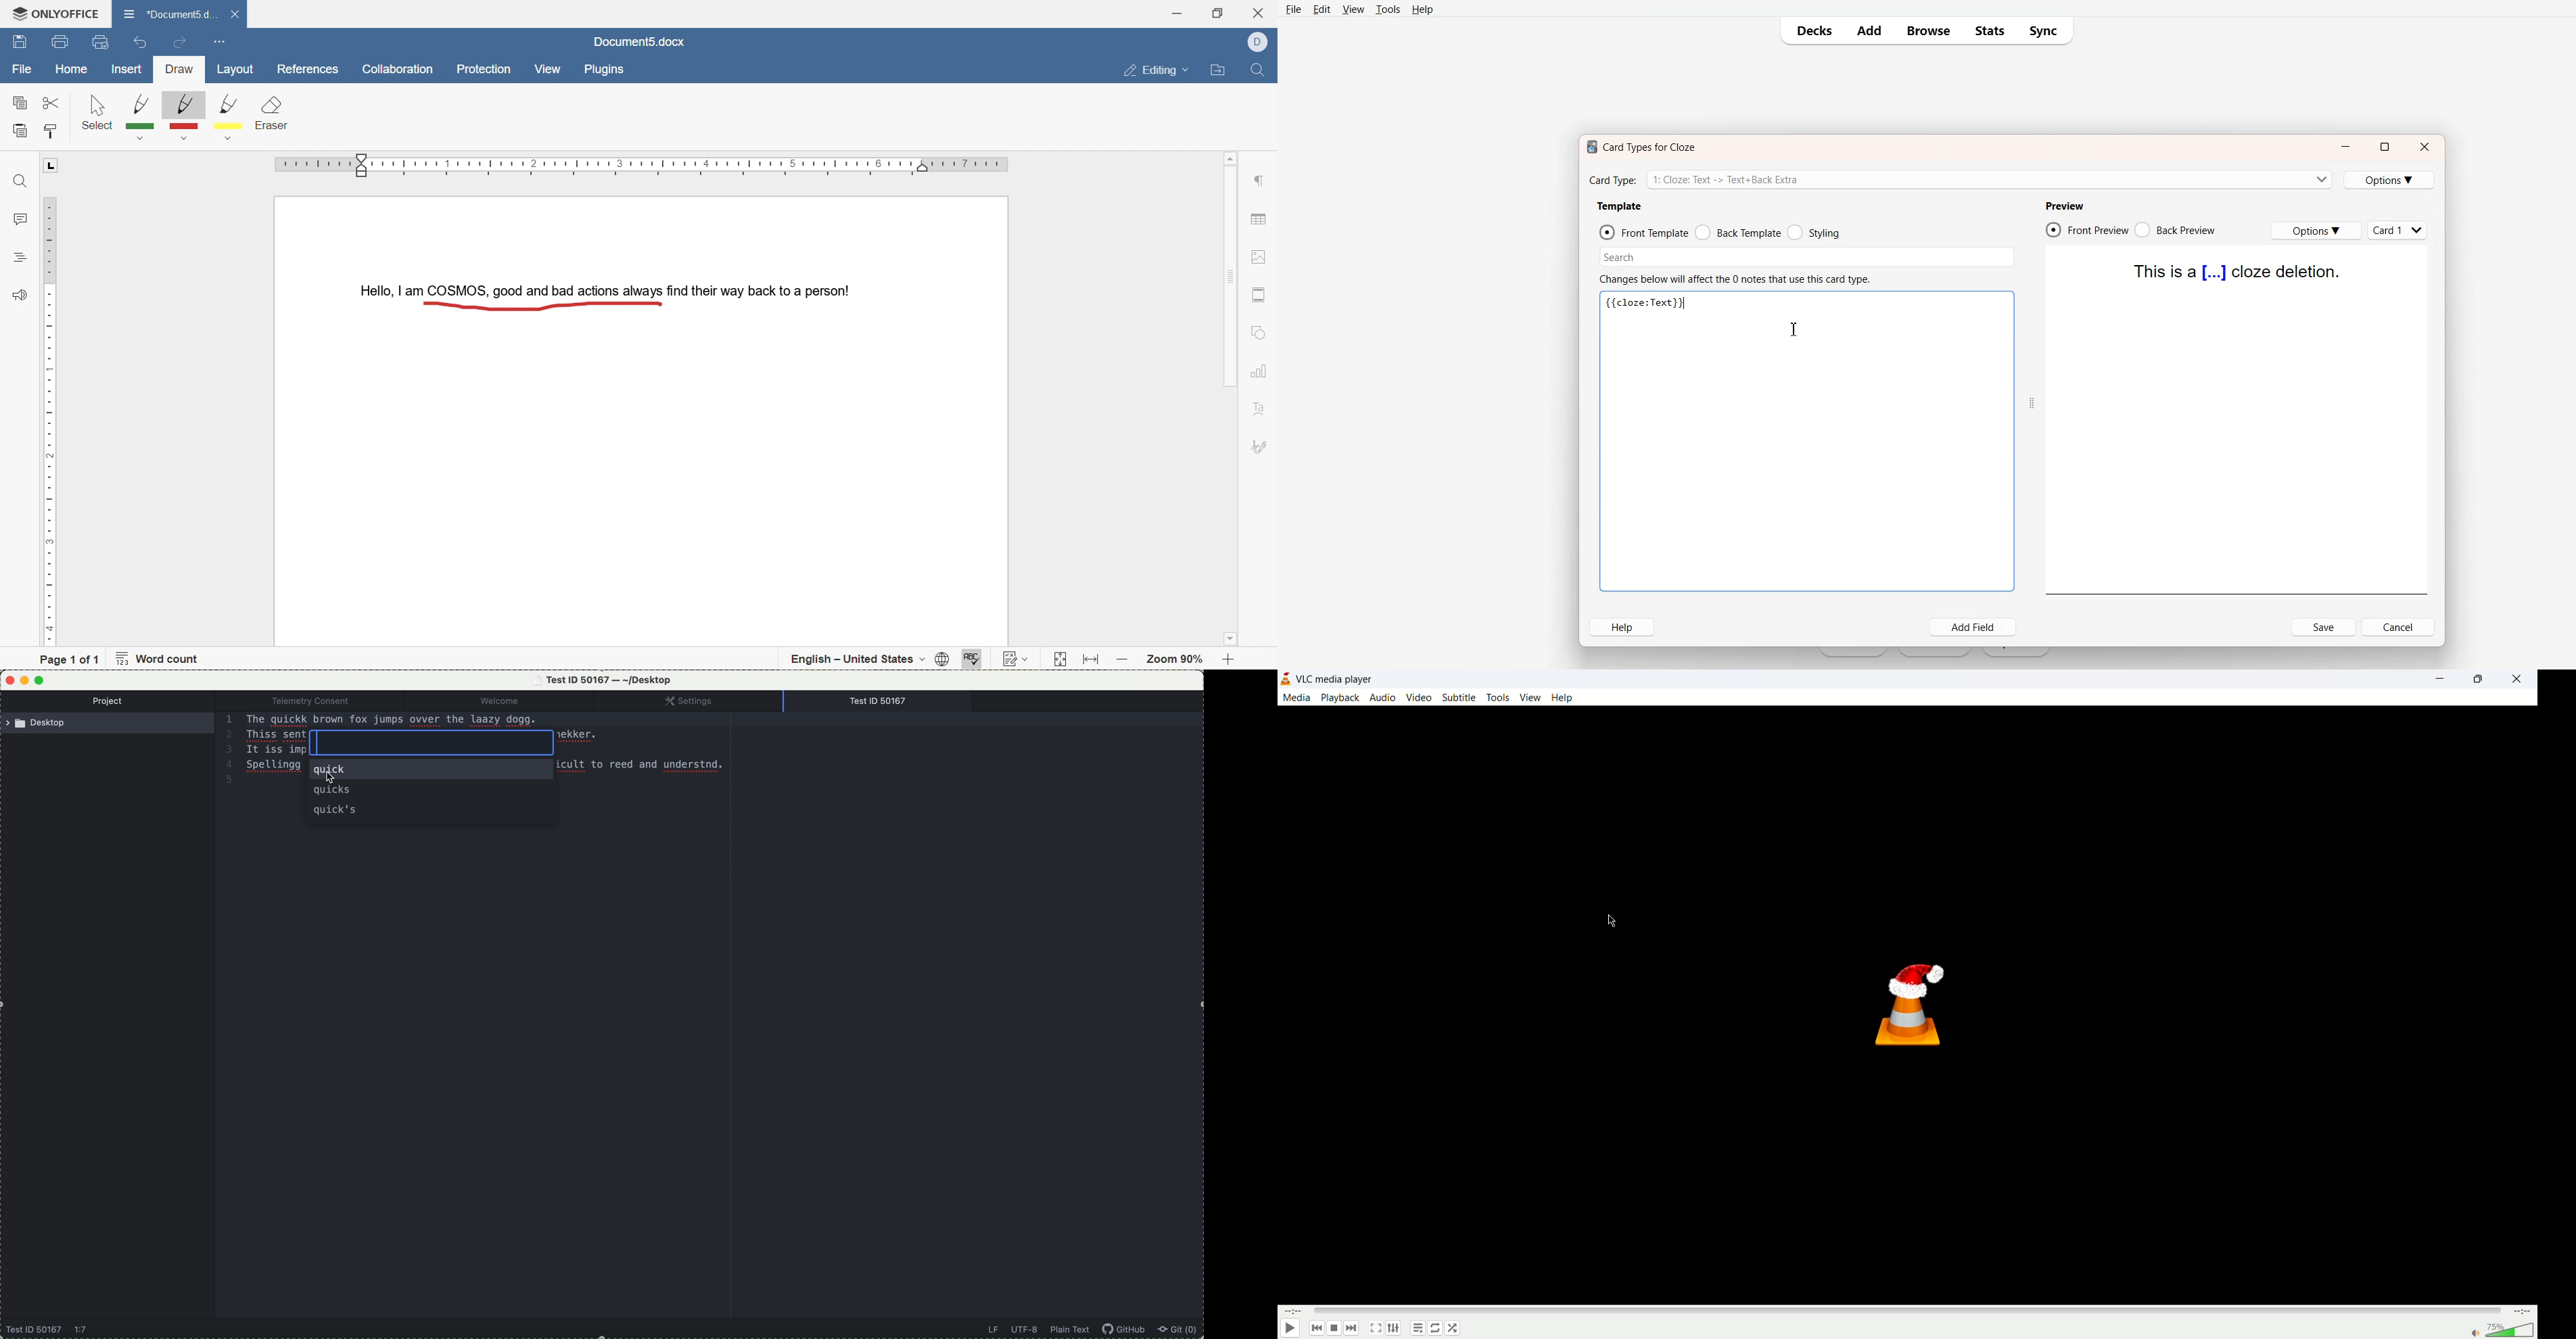 Image resolution: width=2576 pixels, height=1344 pixels. I want to click on Edit, so click(1321, 9).